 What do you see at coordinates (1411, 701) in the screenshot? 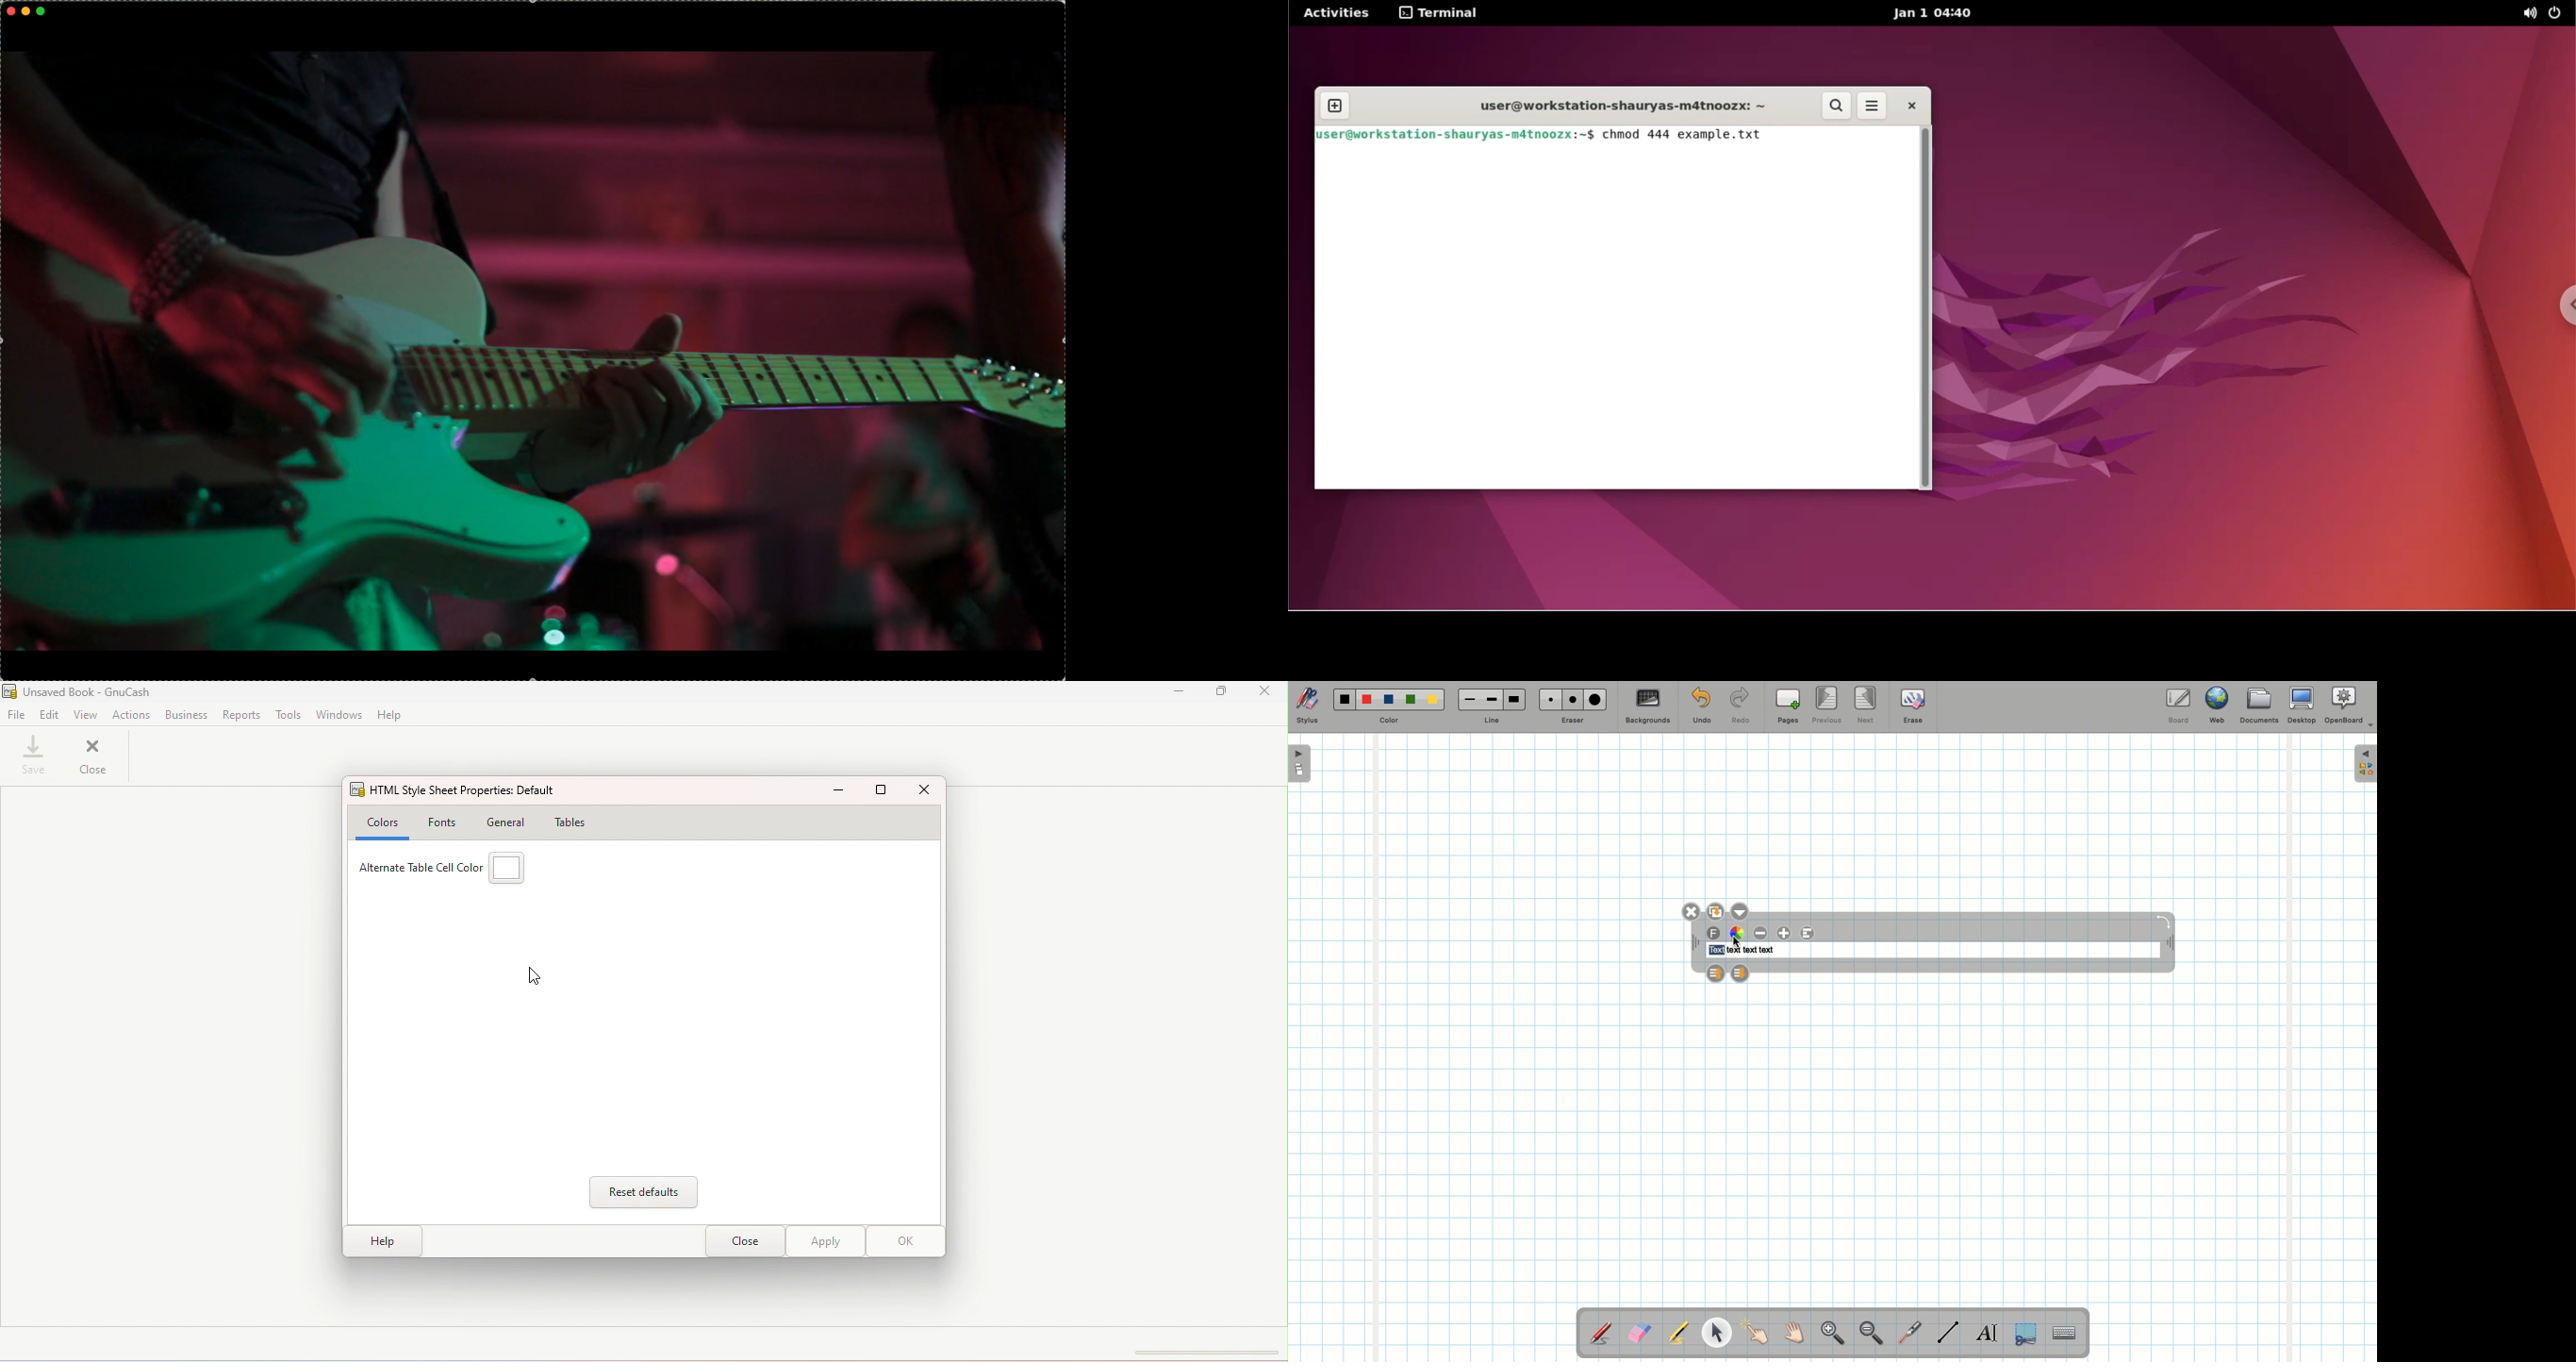
I see `Green` at bounding box center [1411, 701].